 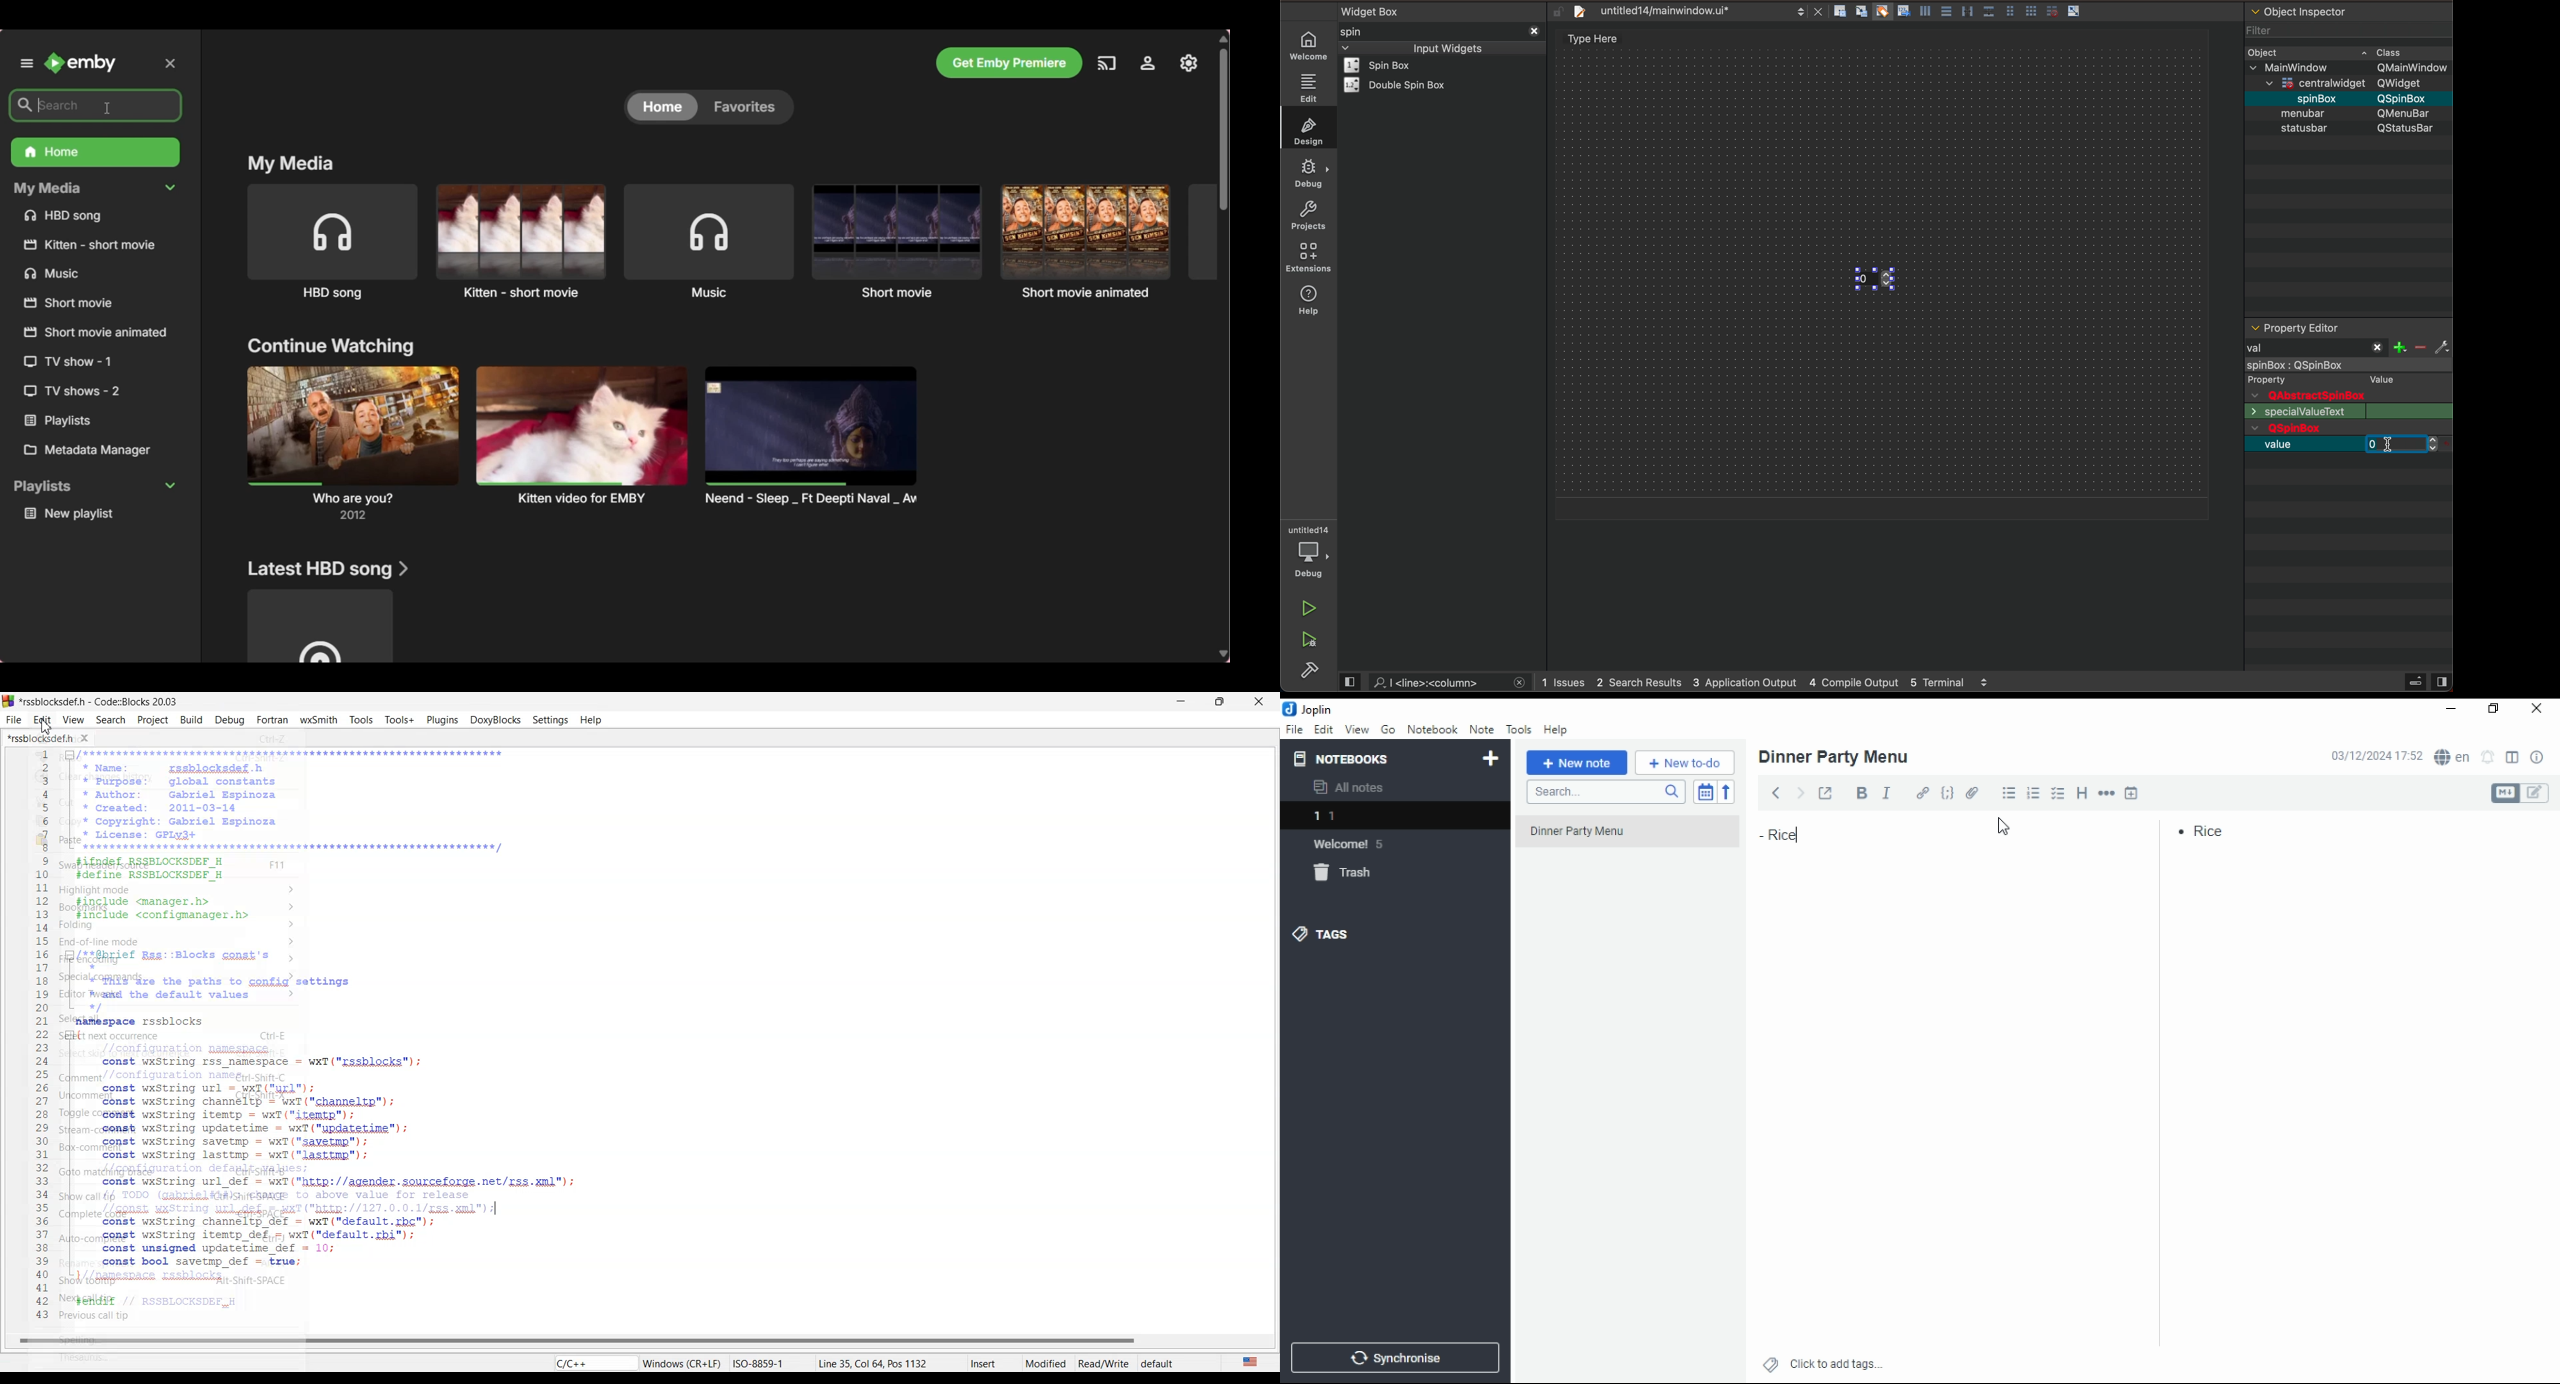 I want to click on Settings, so click(x=1148, y=63).